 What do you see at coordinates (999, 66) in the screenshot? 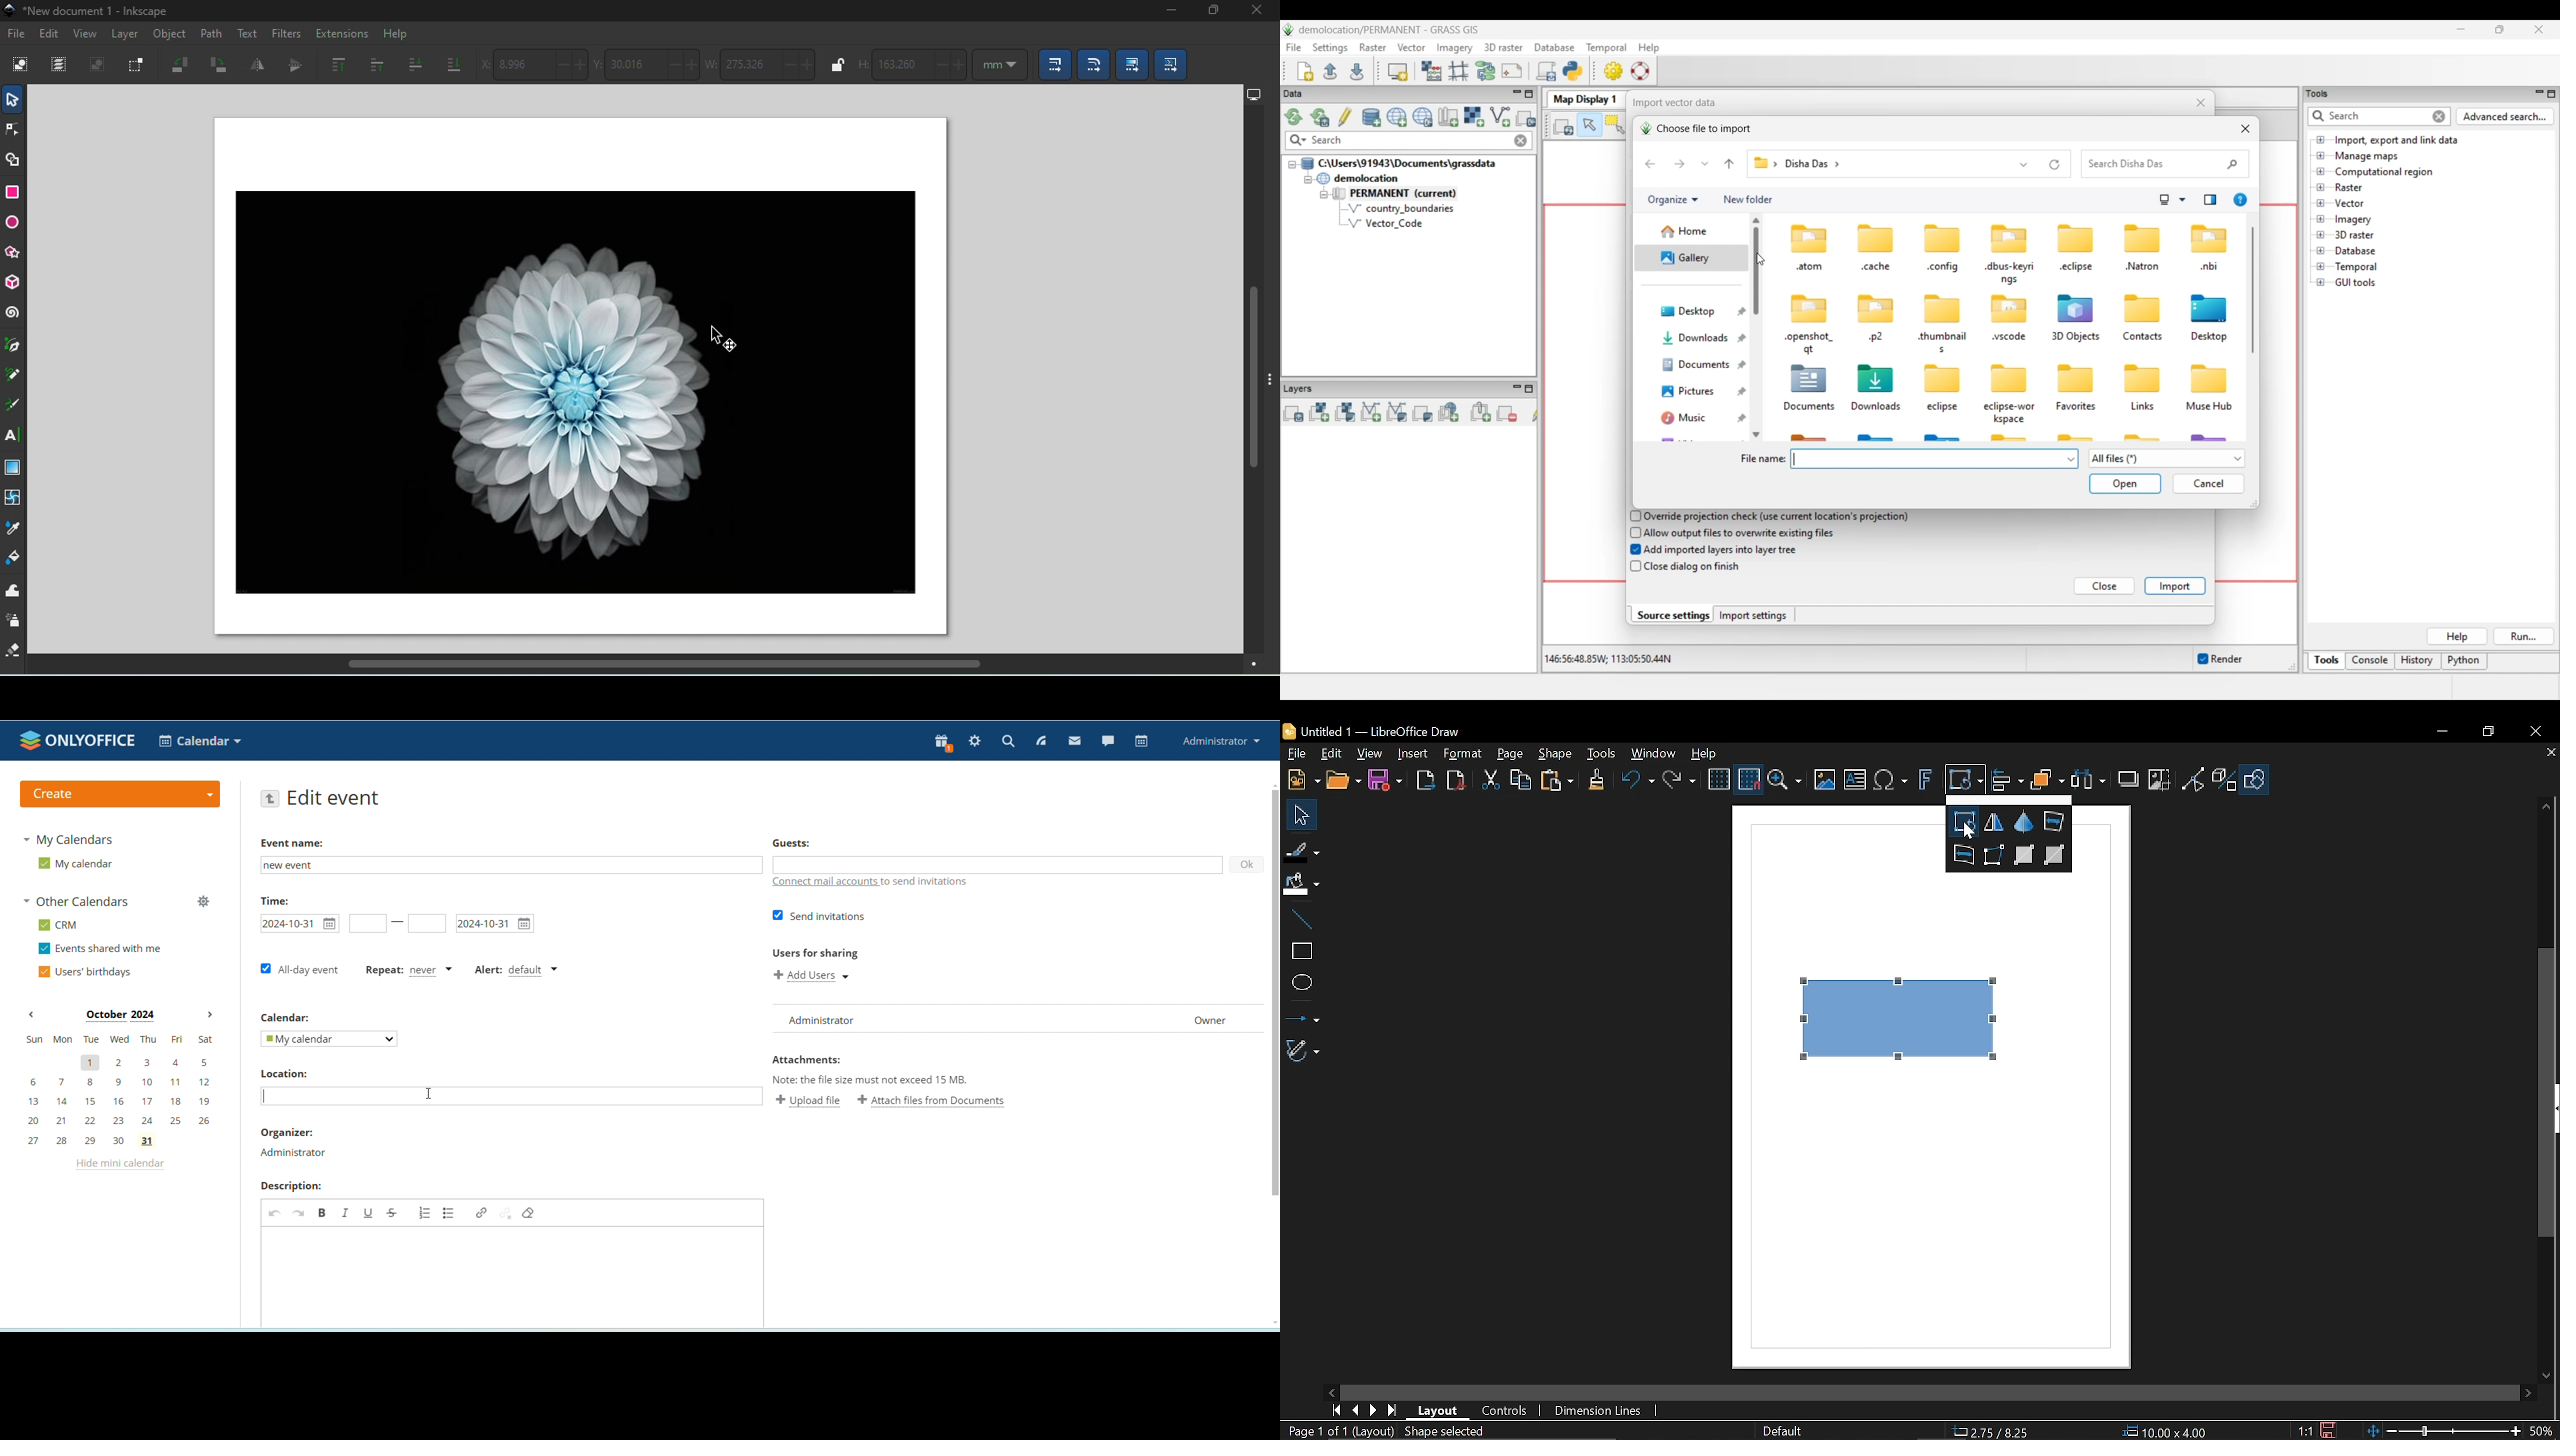
I see `Units` at bounding box center [999, 66].